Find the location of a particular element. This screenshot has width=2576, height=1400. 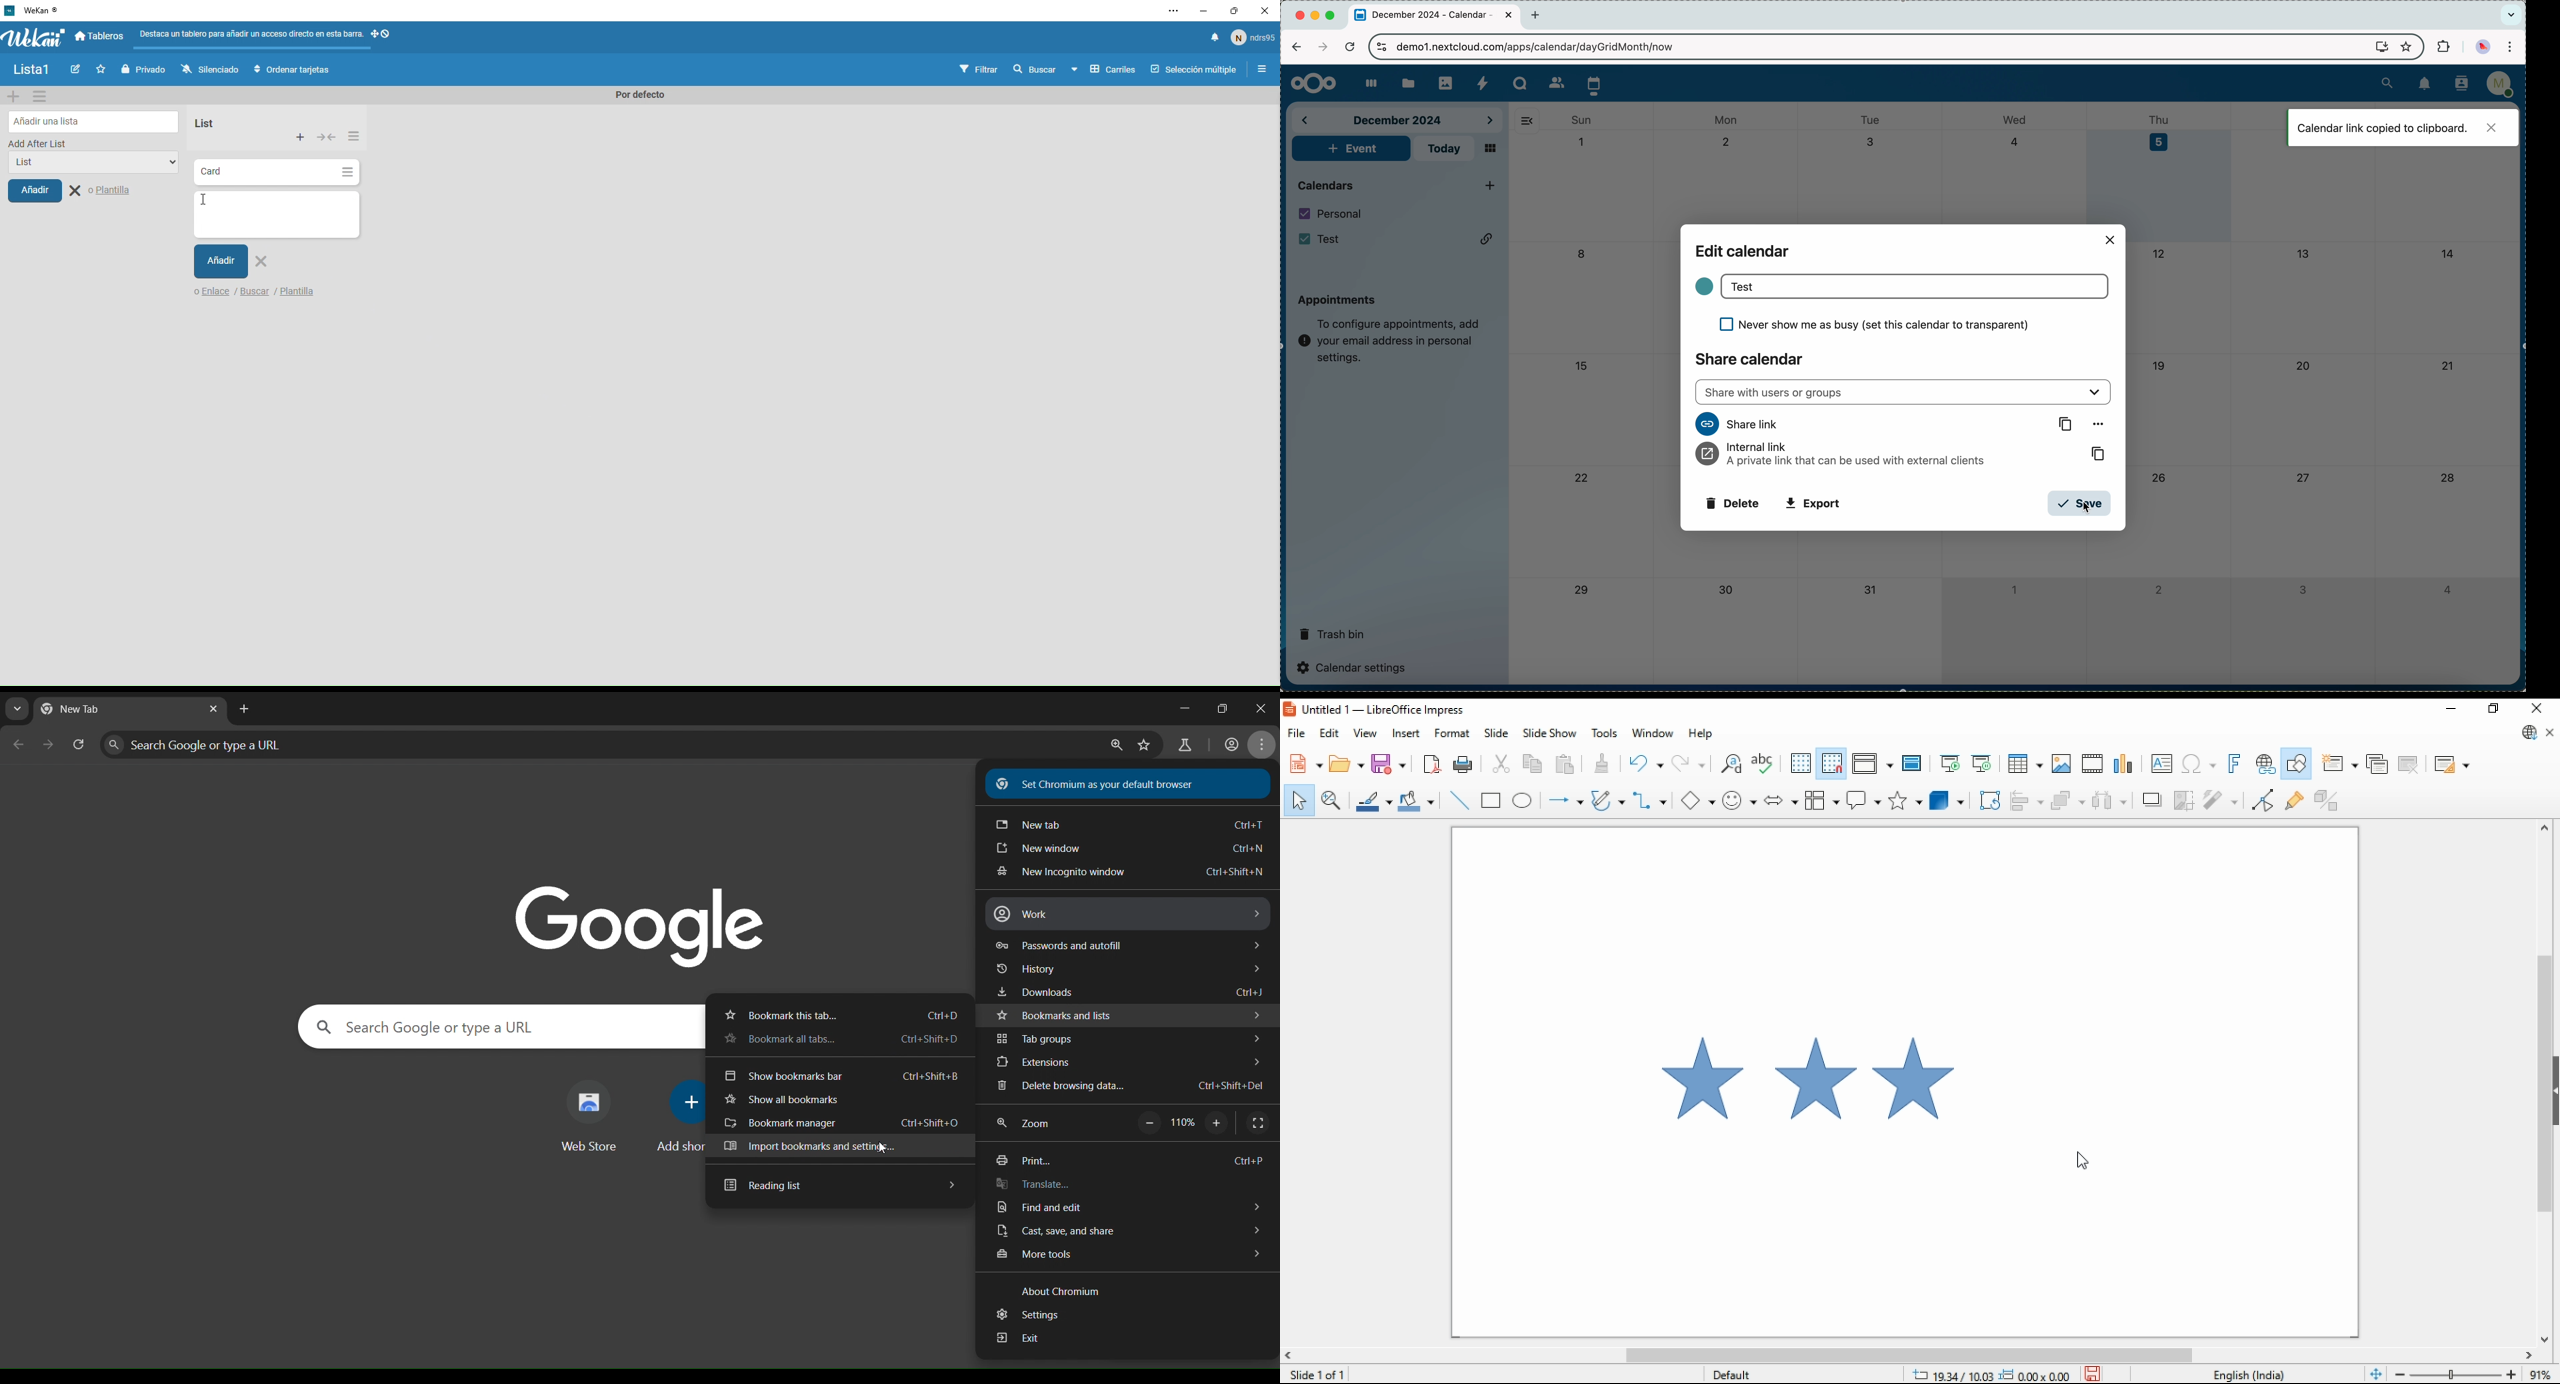

about chromium is located at coordinates (1066, 1290).